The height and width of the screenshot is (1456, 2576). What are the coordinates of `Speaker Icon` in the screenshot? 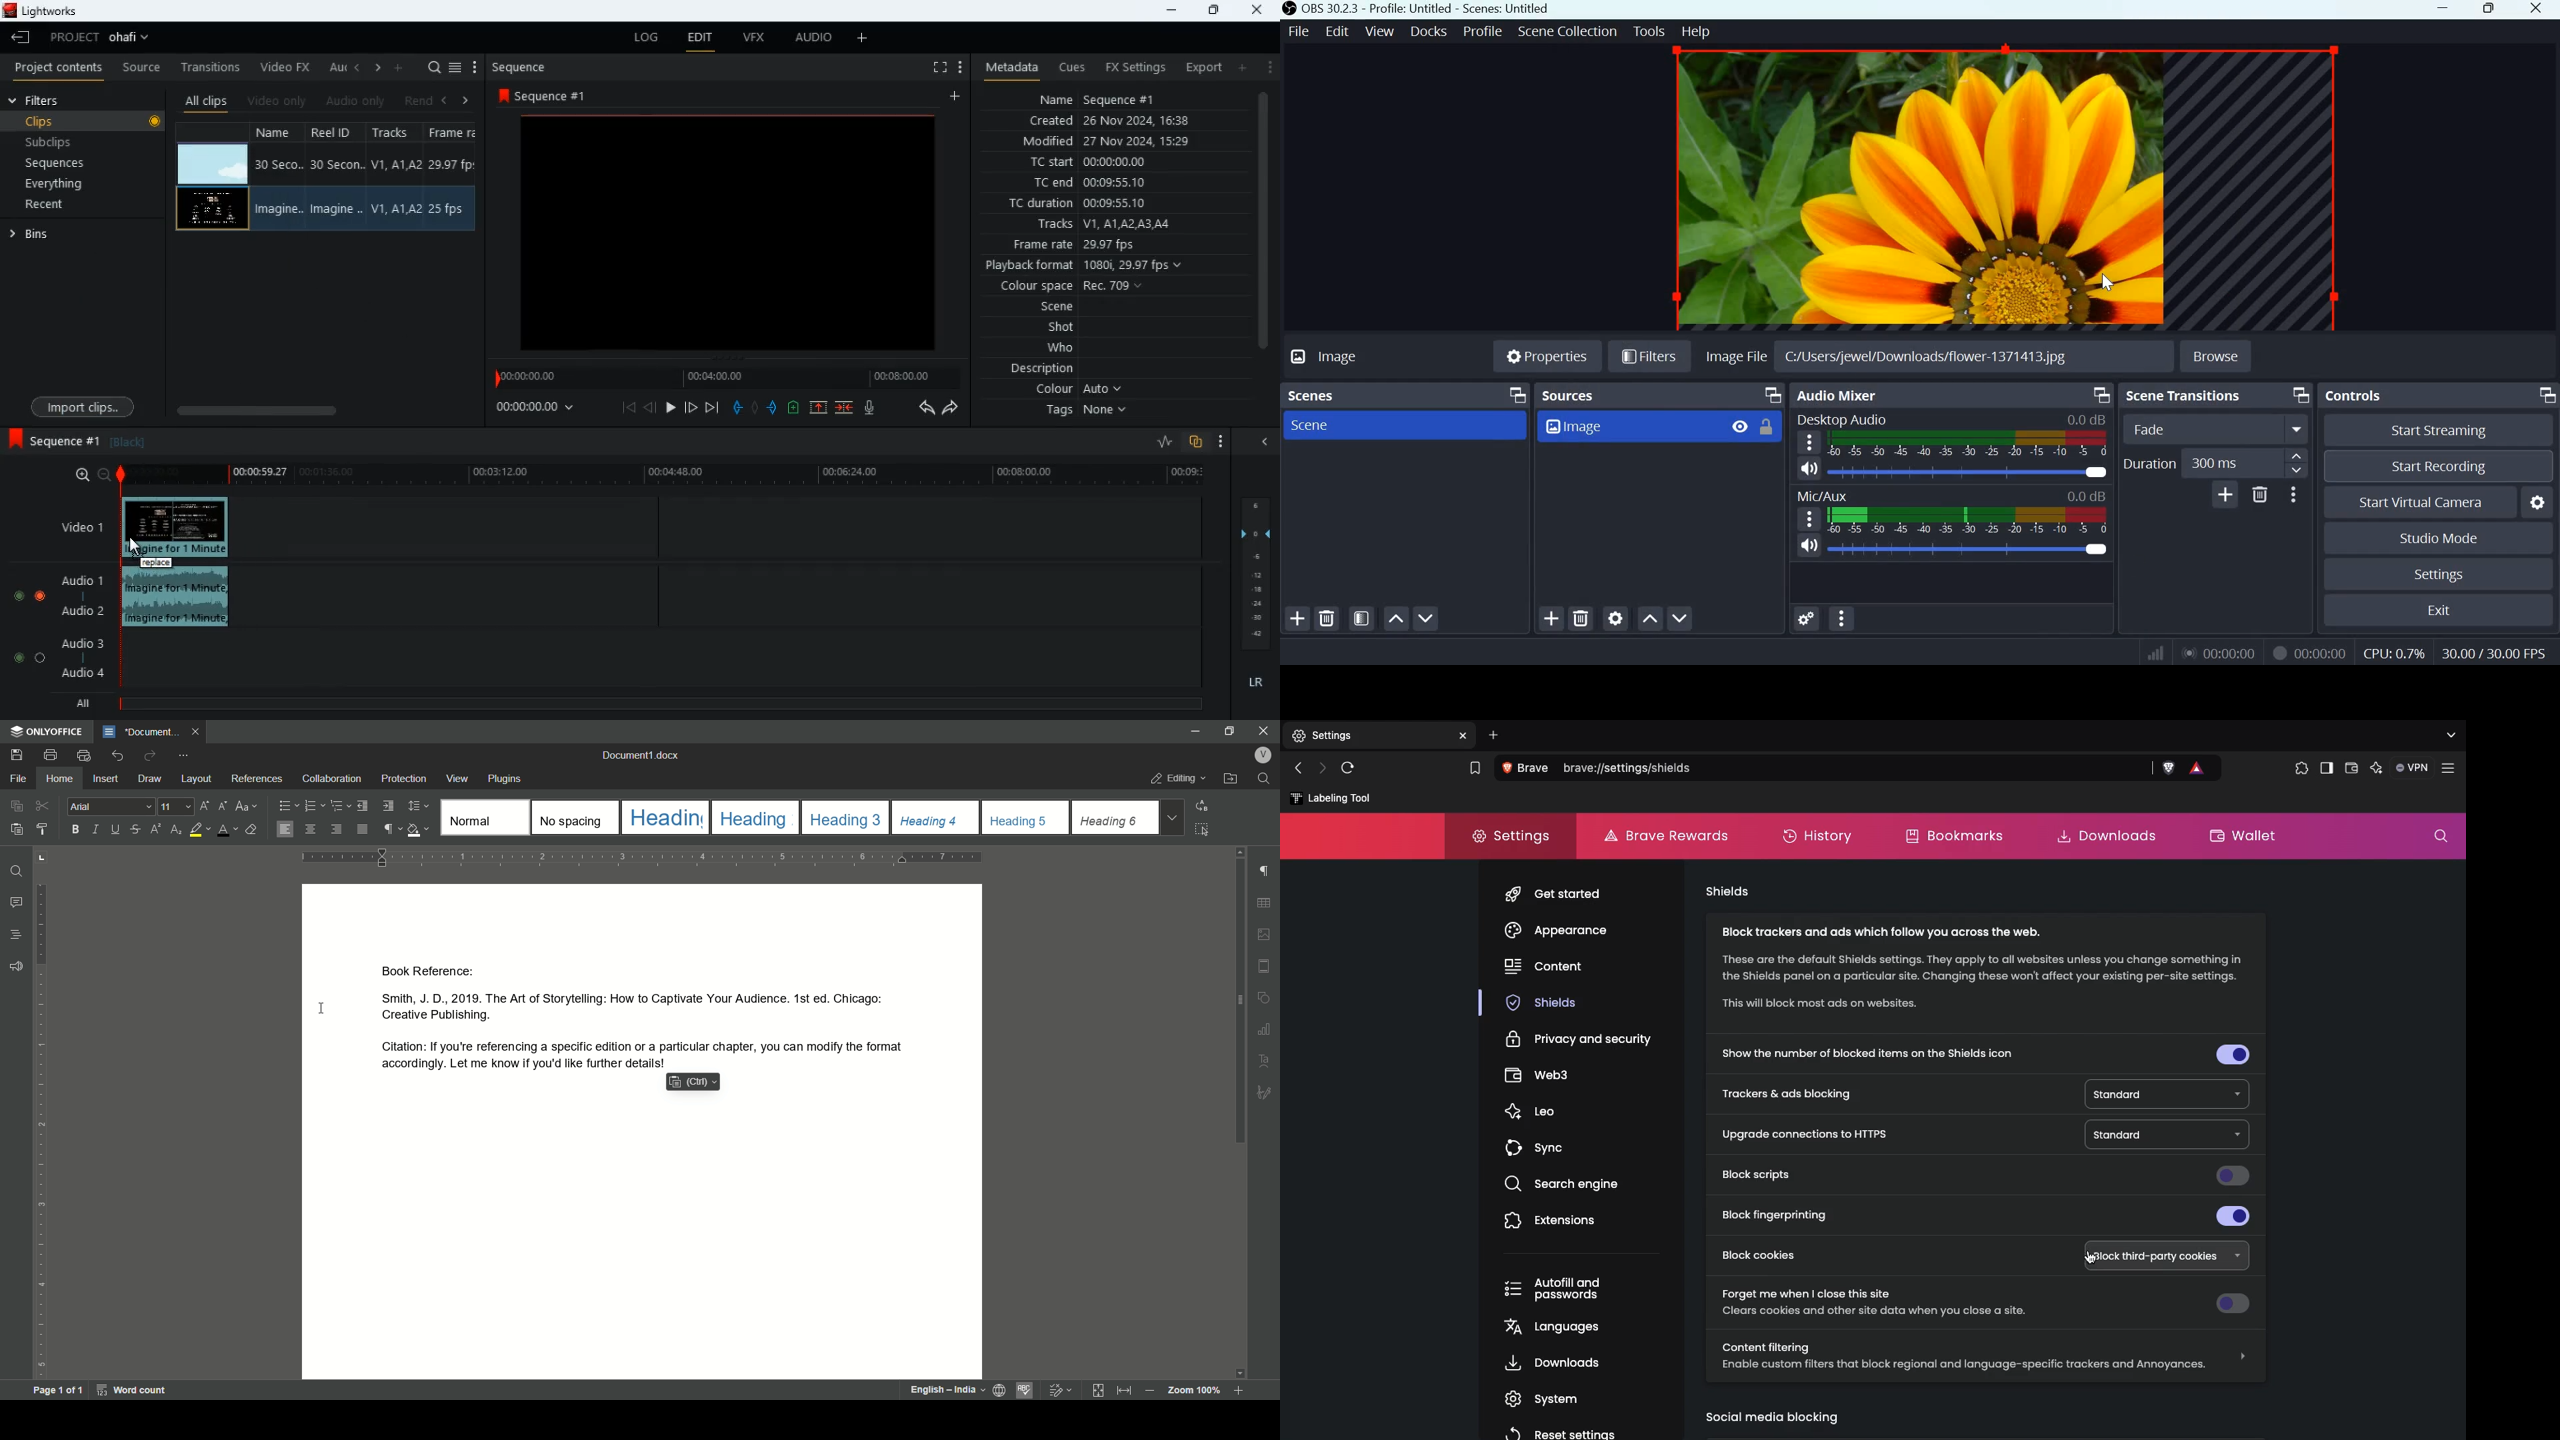 It's located at (1808, 468).